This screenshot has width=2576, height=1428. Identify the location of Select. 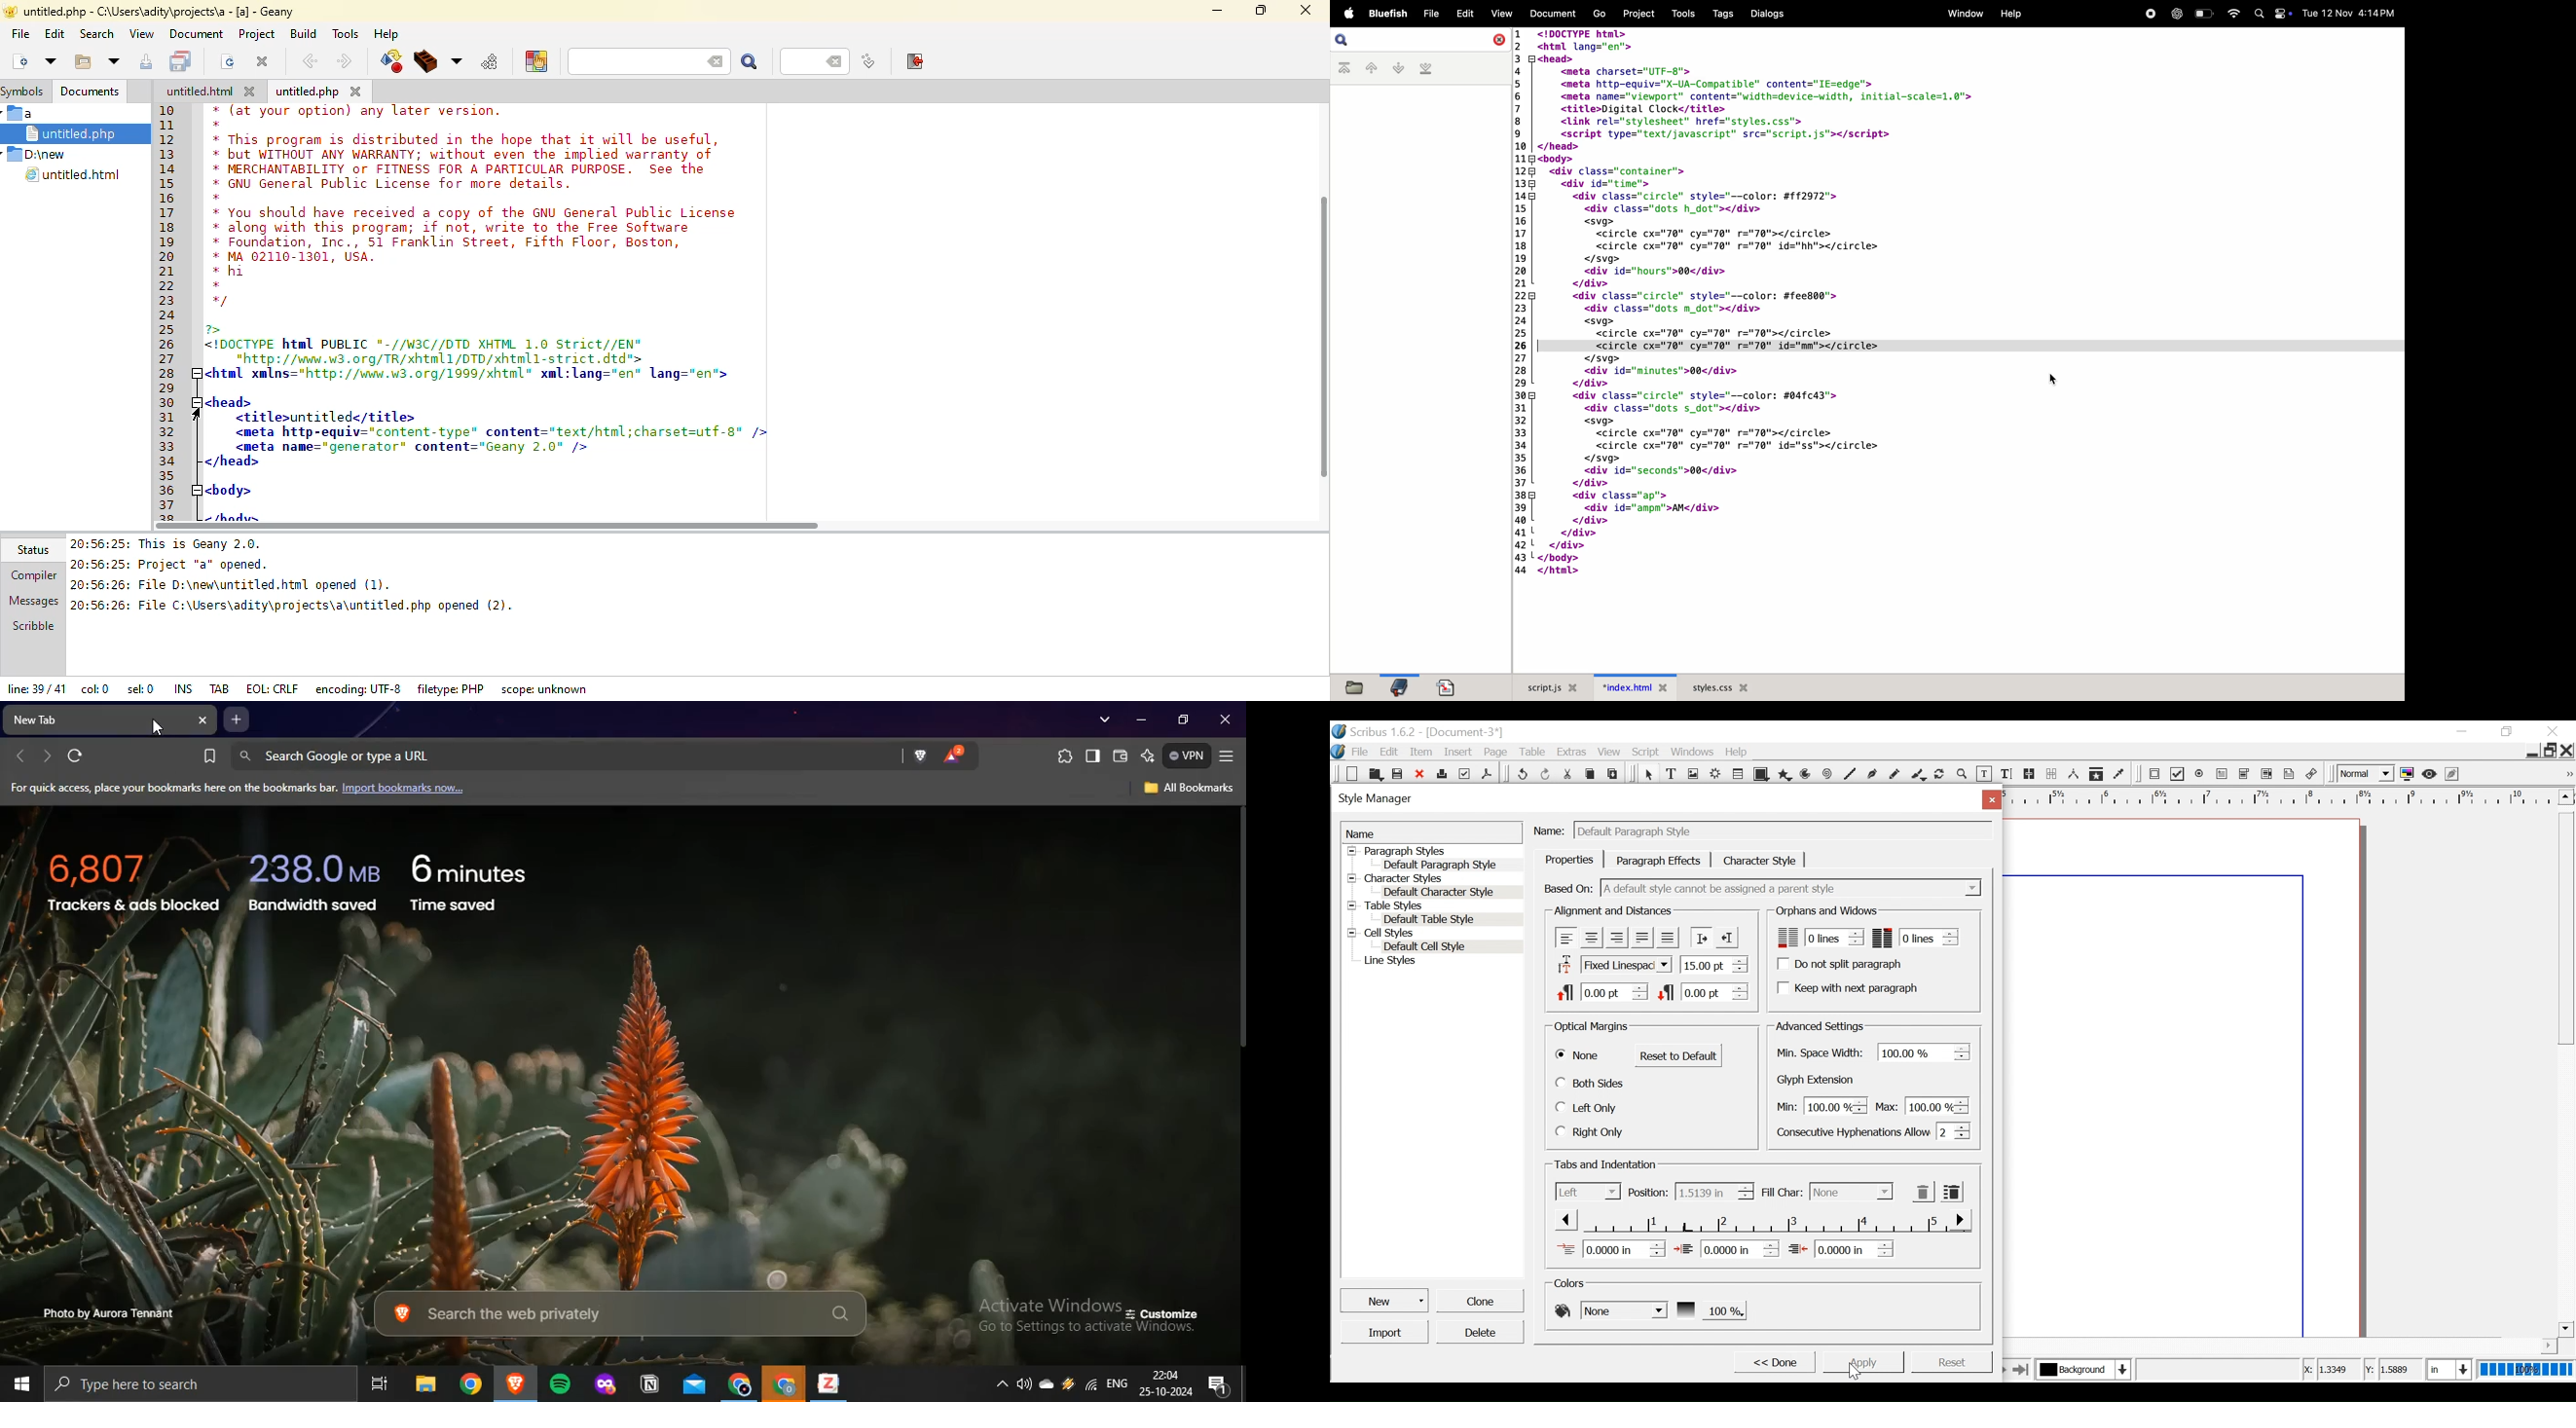
(1648, 774).